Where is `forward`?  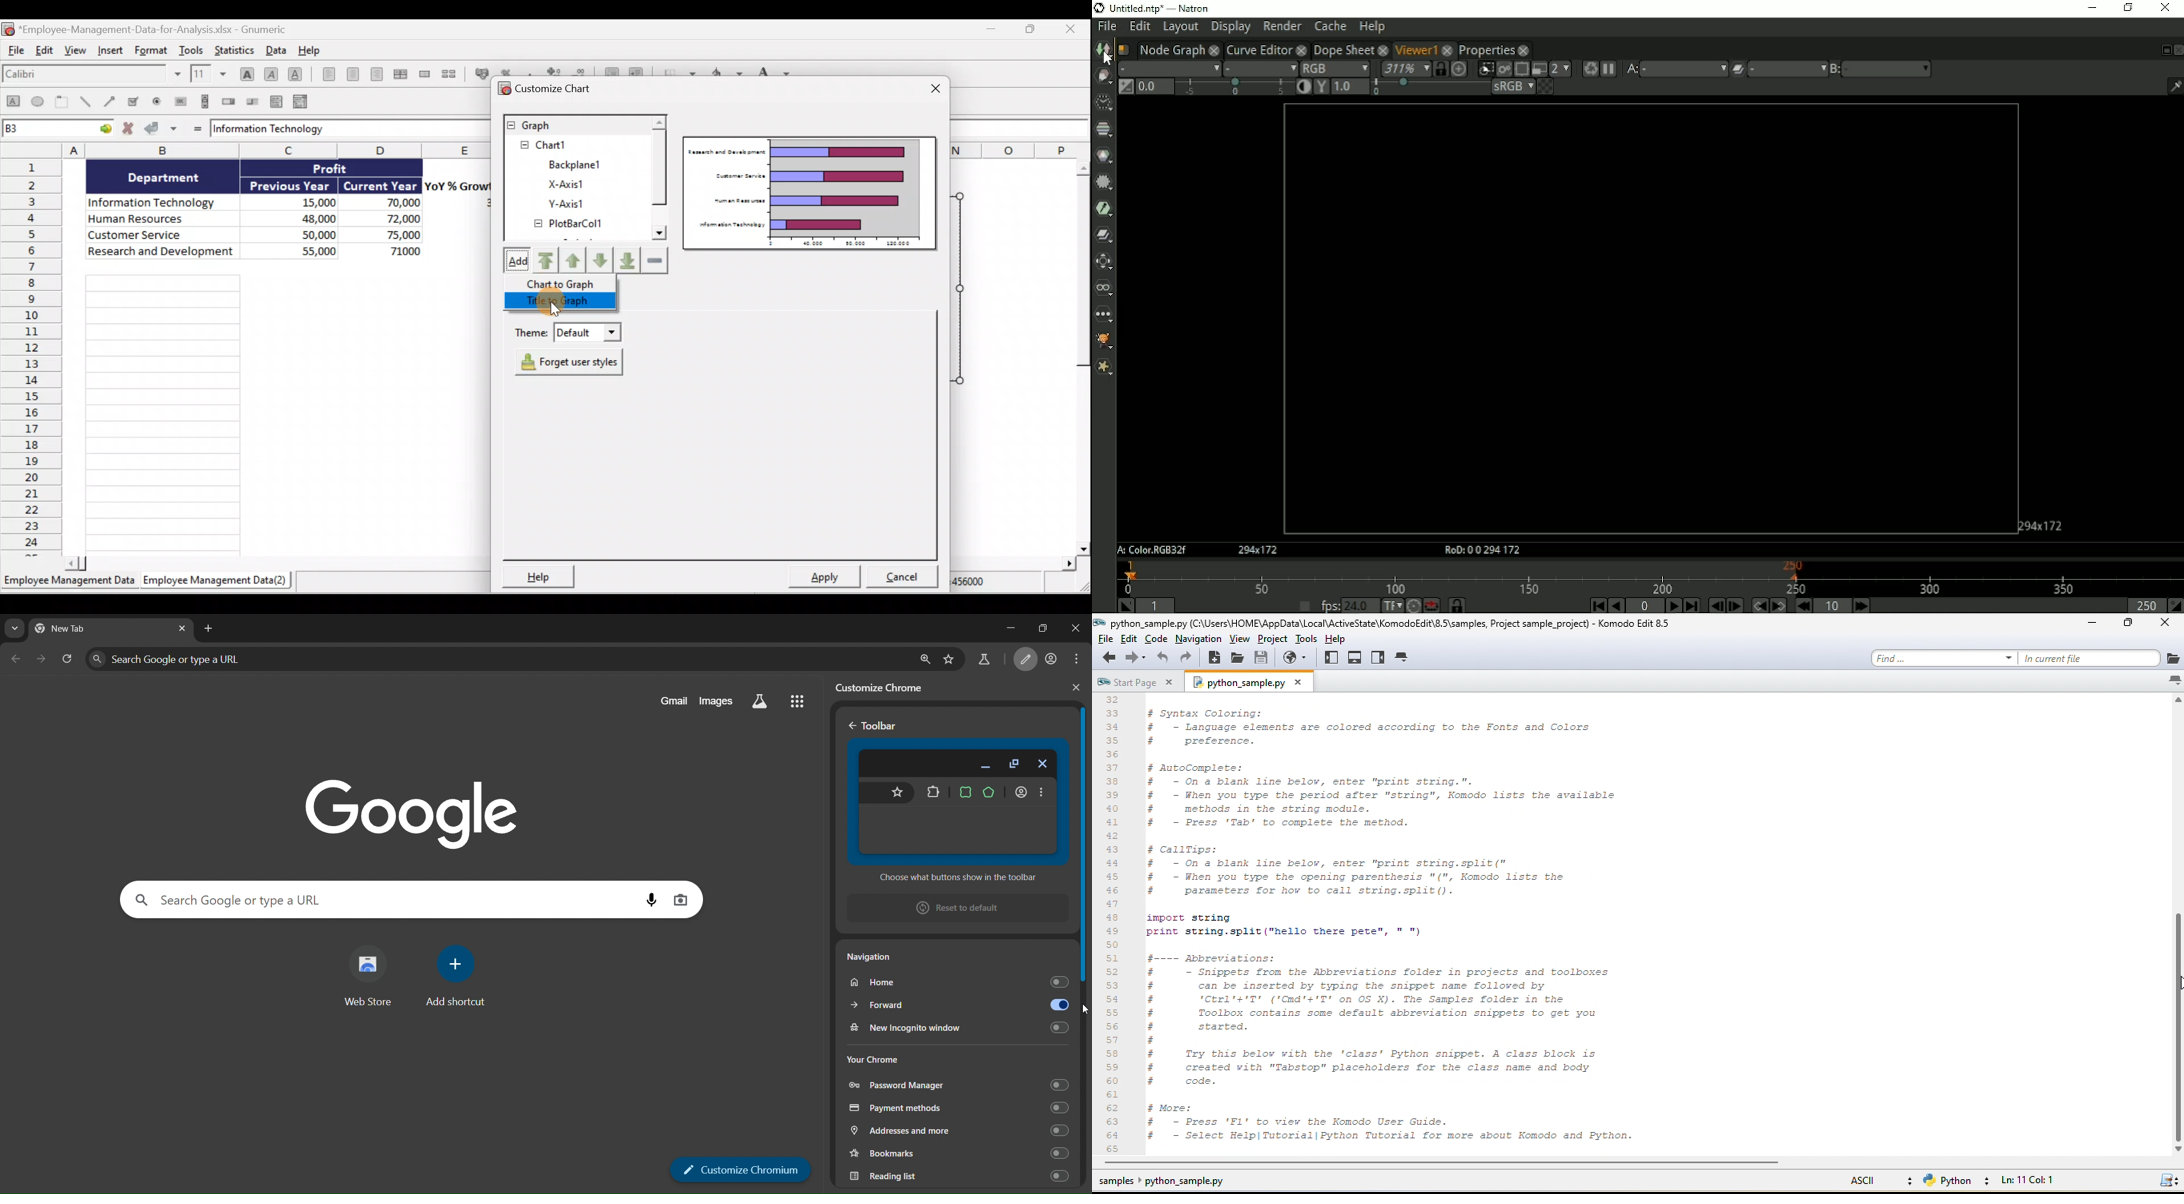
forward is located at coordinates (958, 1005).